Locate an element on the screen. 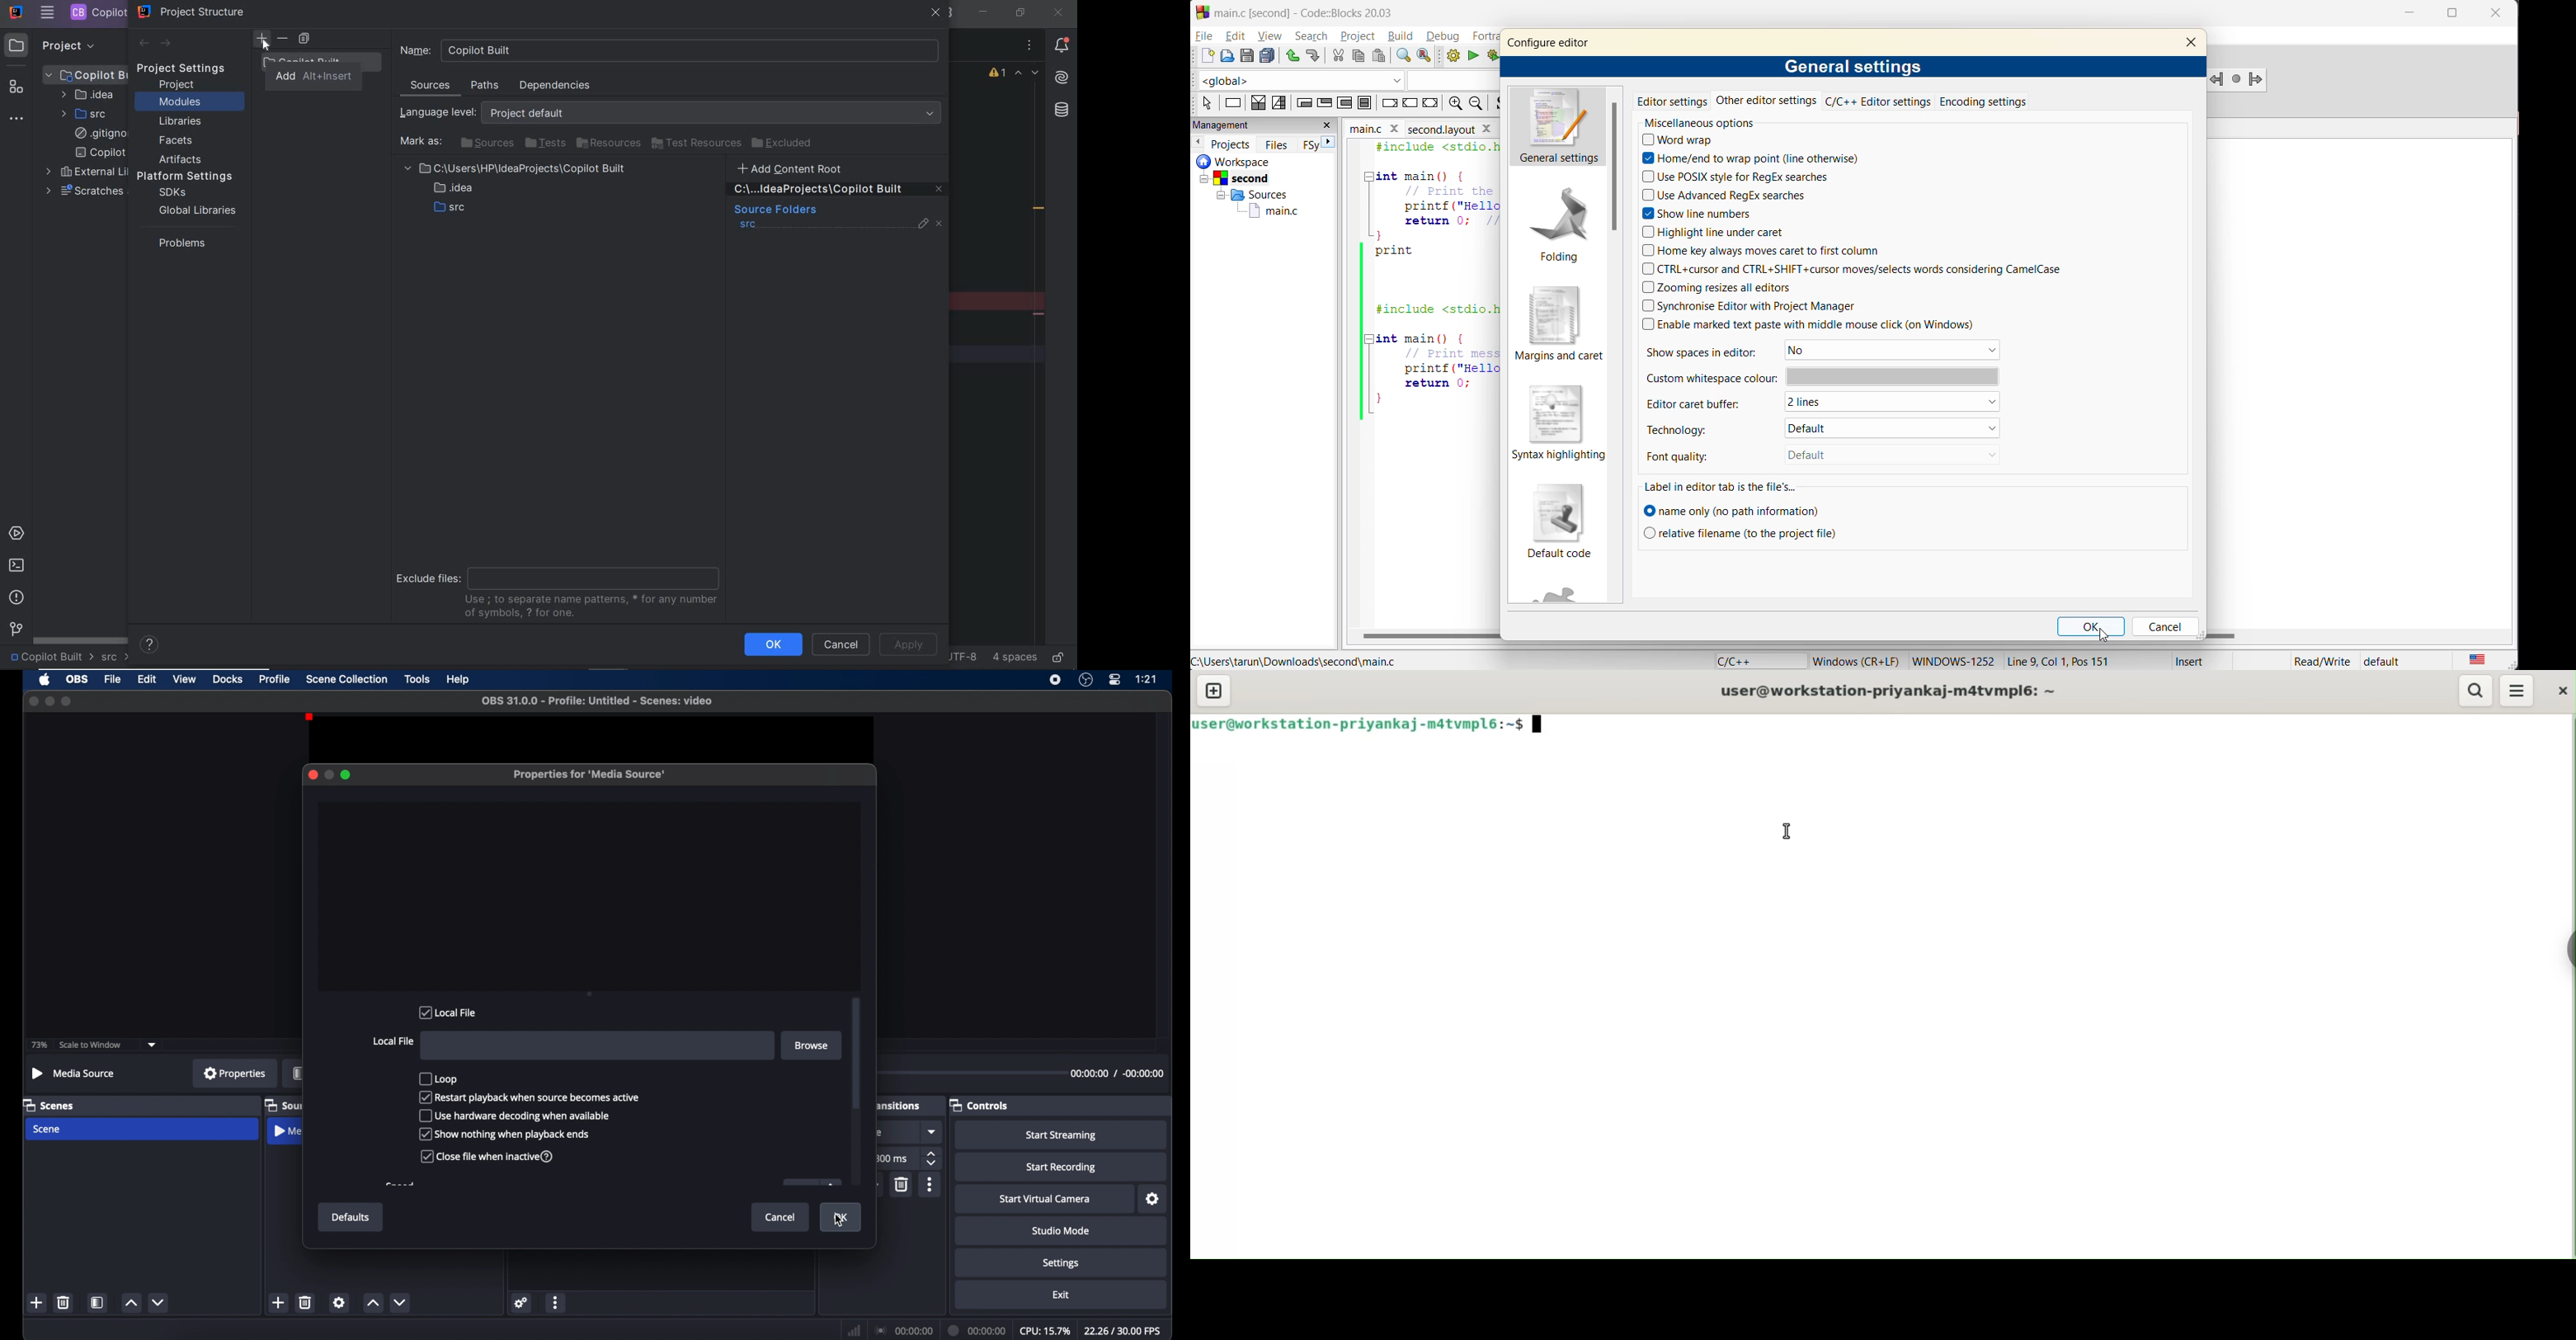  project files is located at coordinates (518, 191).